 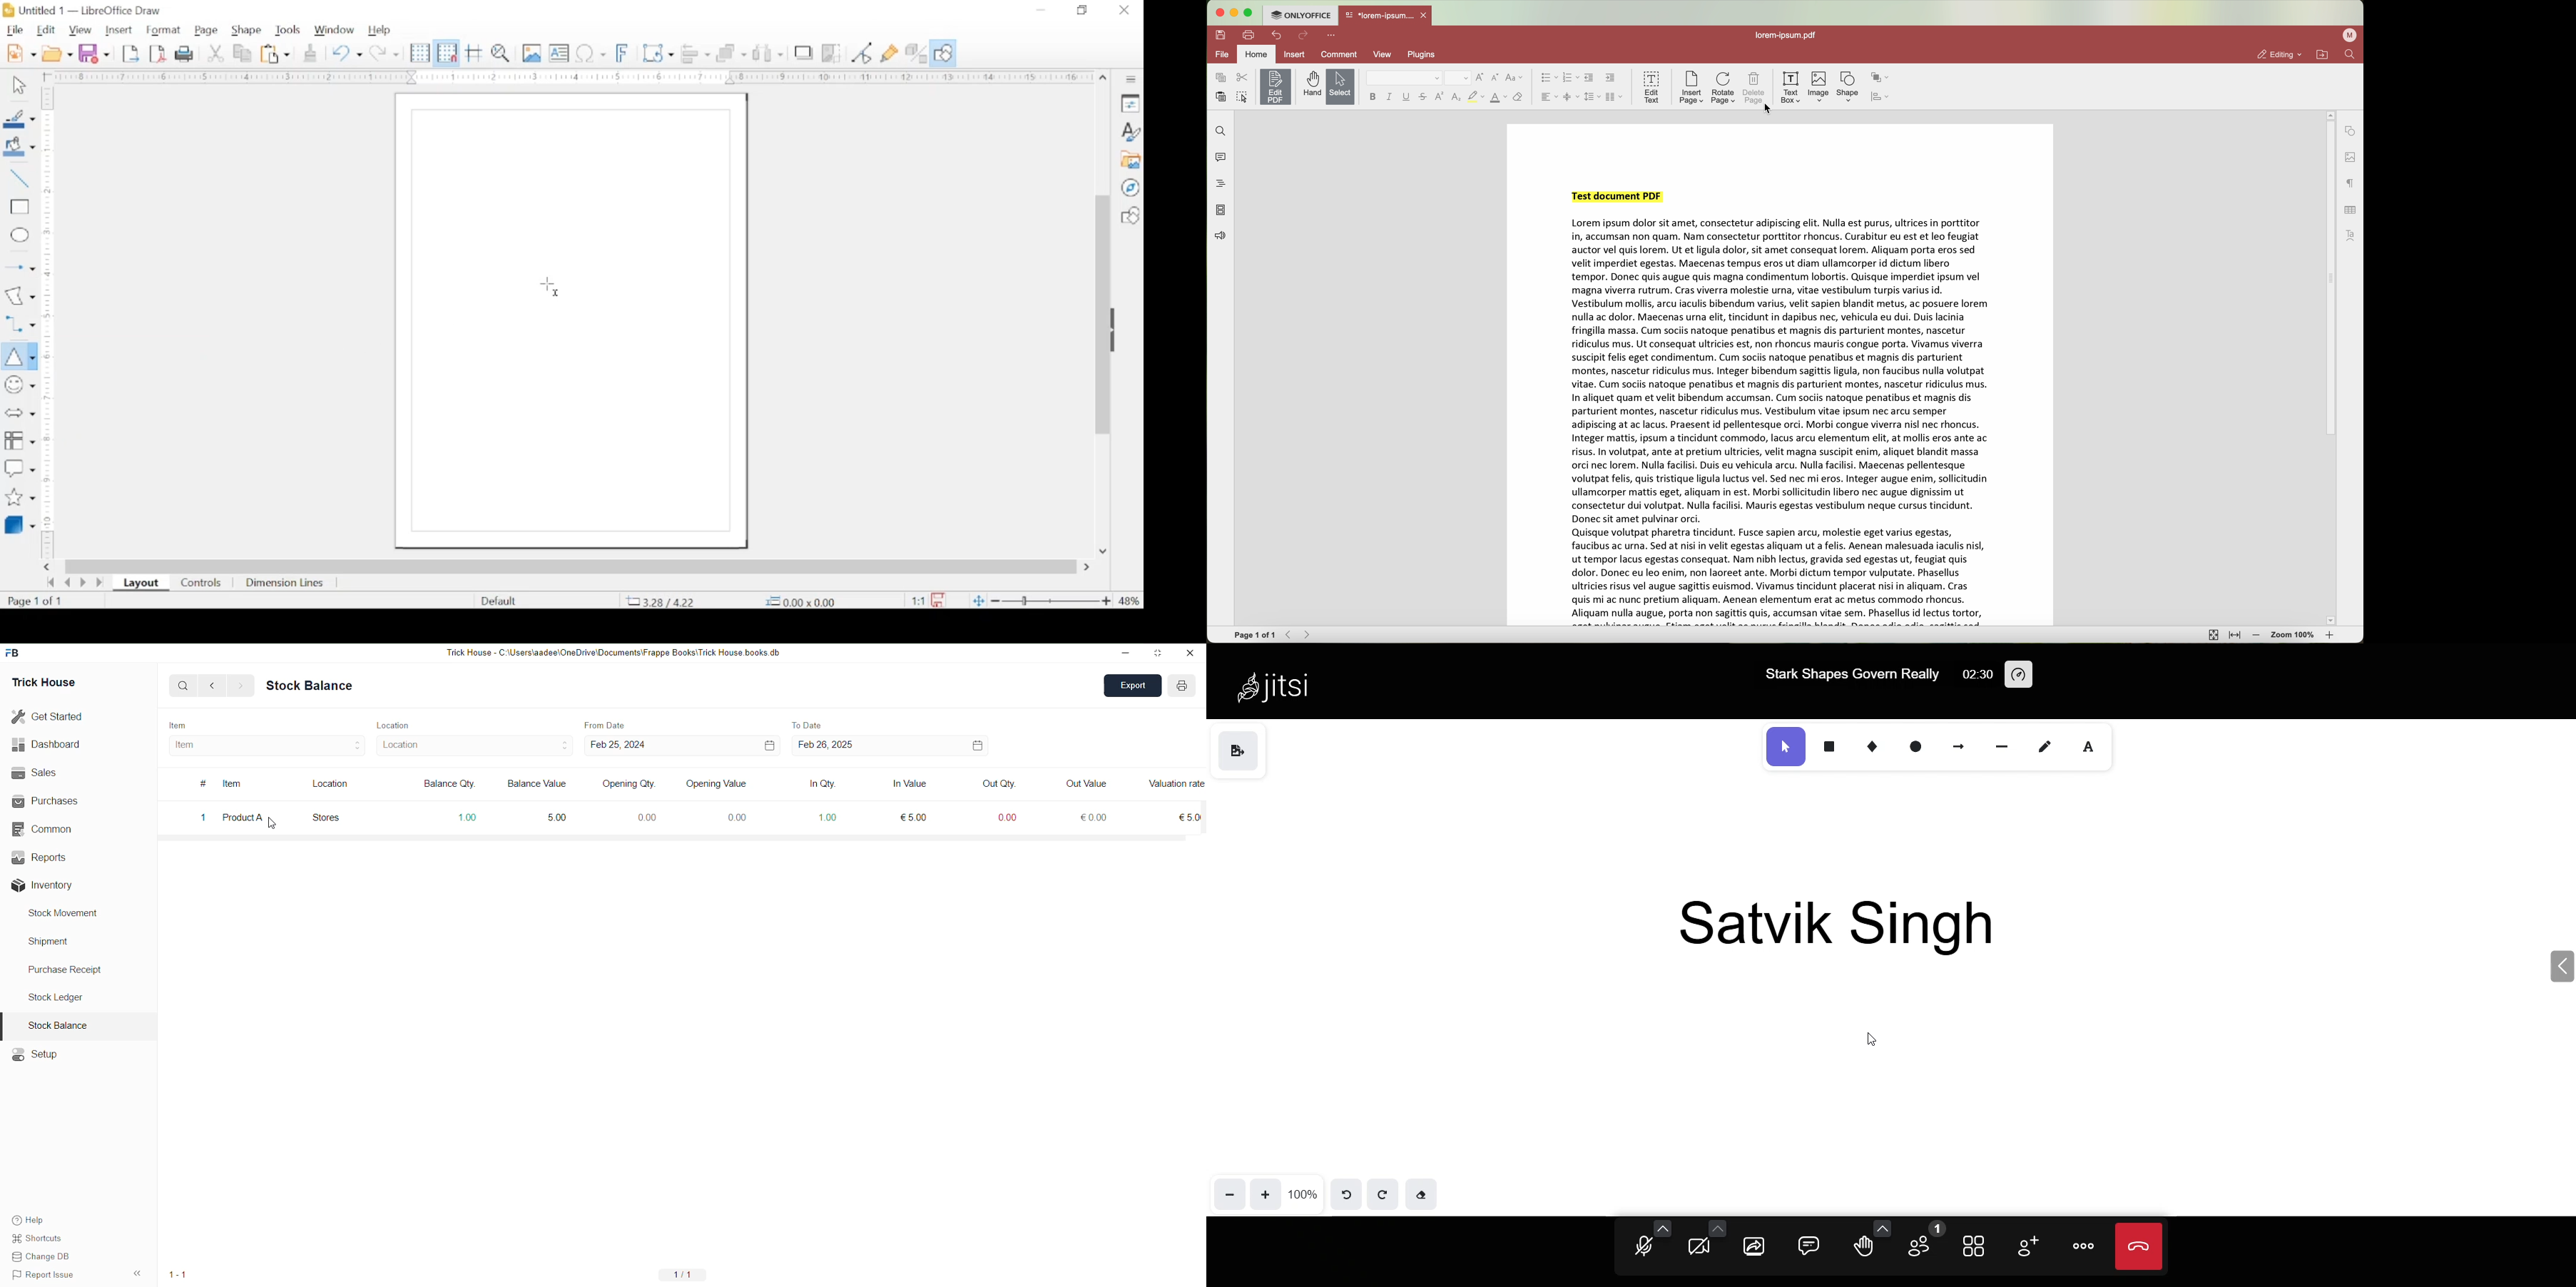 I want to click on 0.00, so click(x=732, y=818).